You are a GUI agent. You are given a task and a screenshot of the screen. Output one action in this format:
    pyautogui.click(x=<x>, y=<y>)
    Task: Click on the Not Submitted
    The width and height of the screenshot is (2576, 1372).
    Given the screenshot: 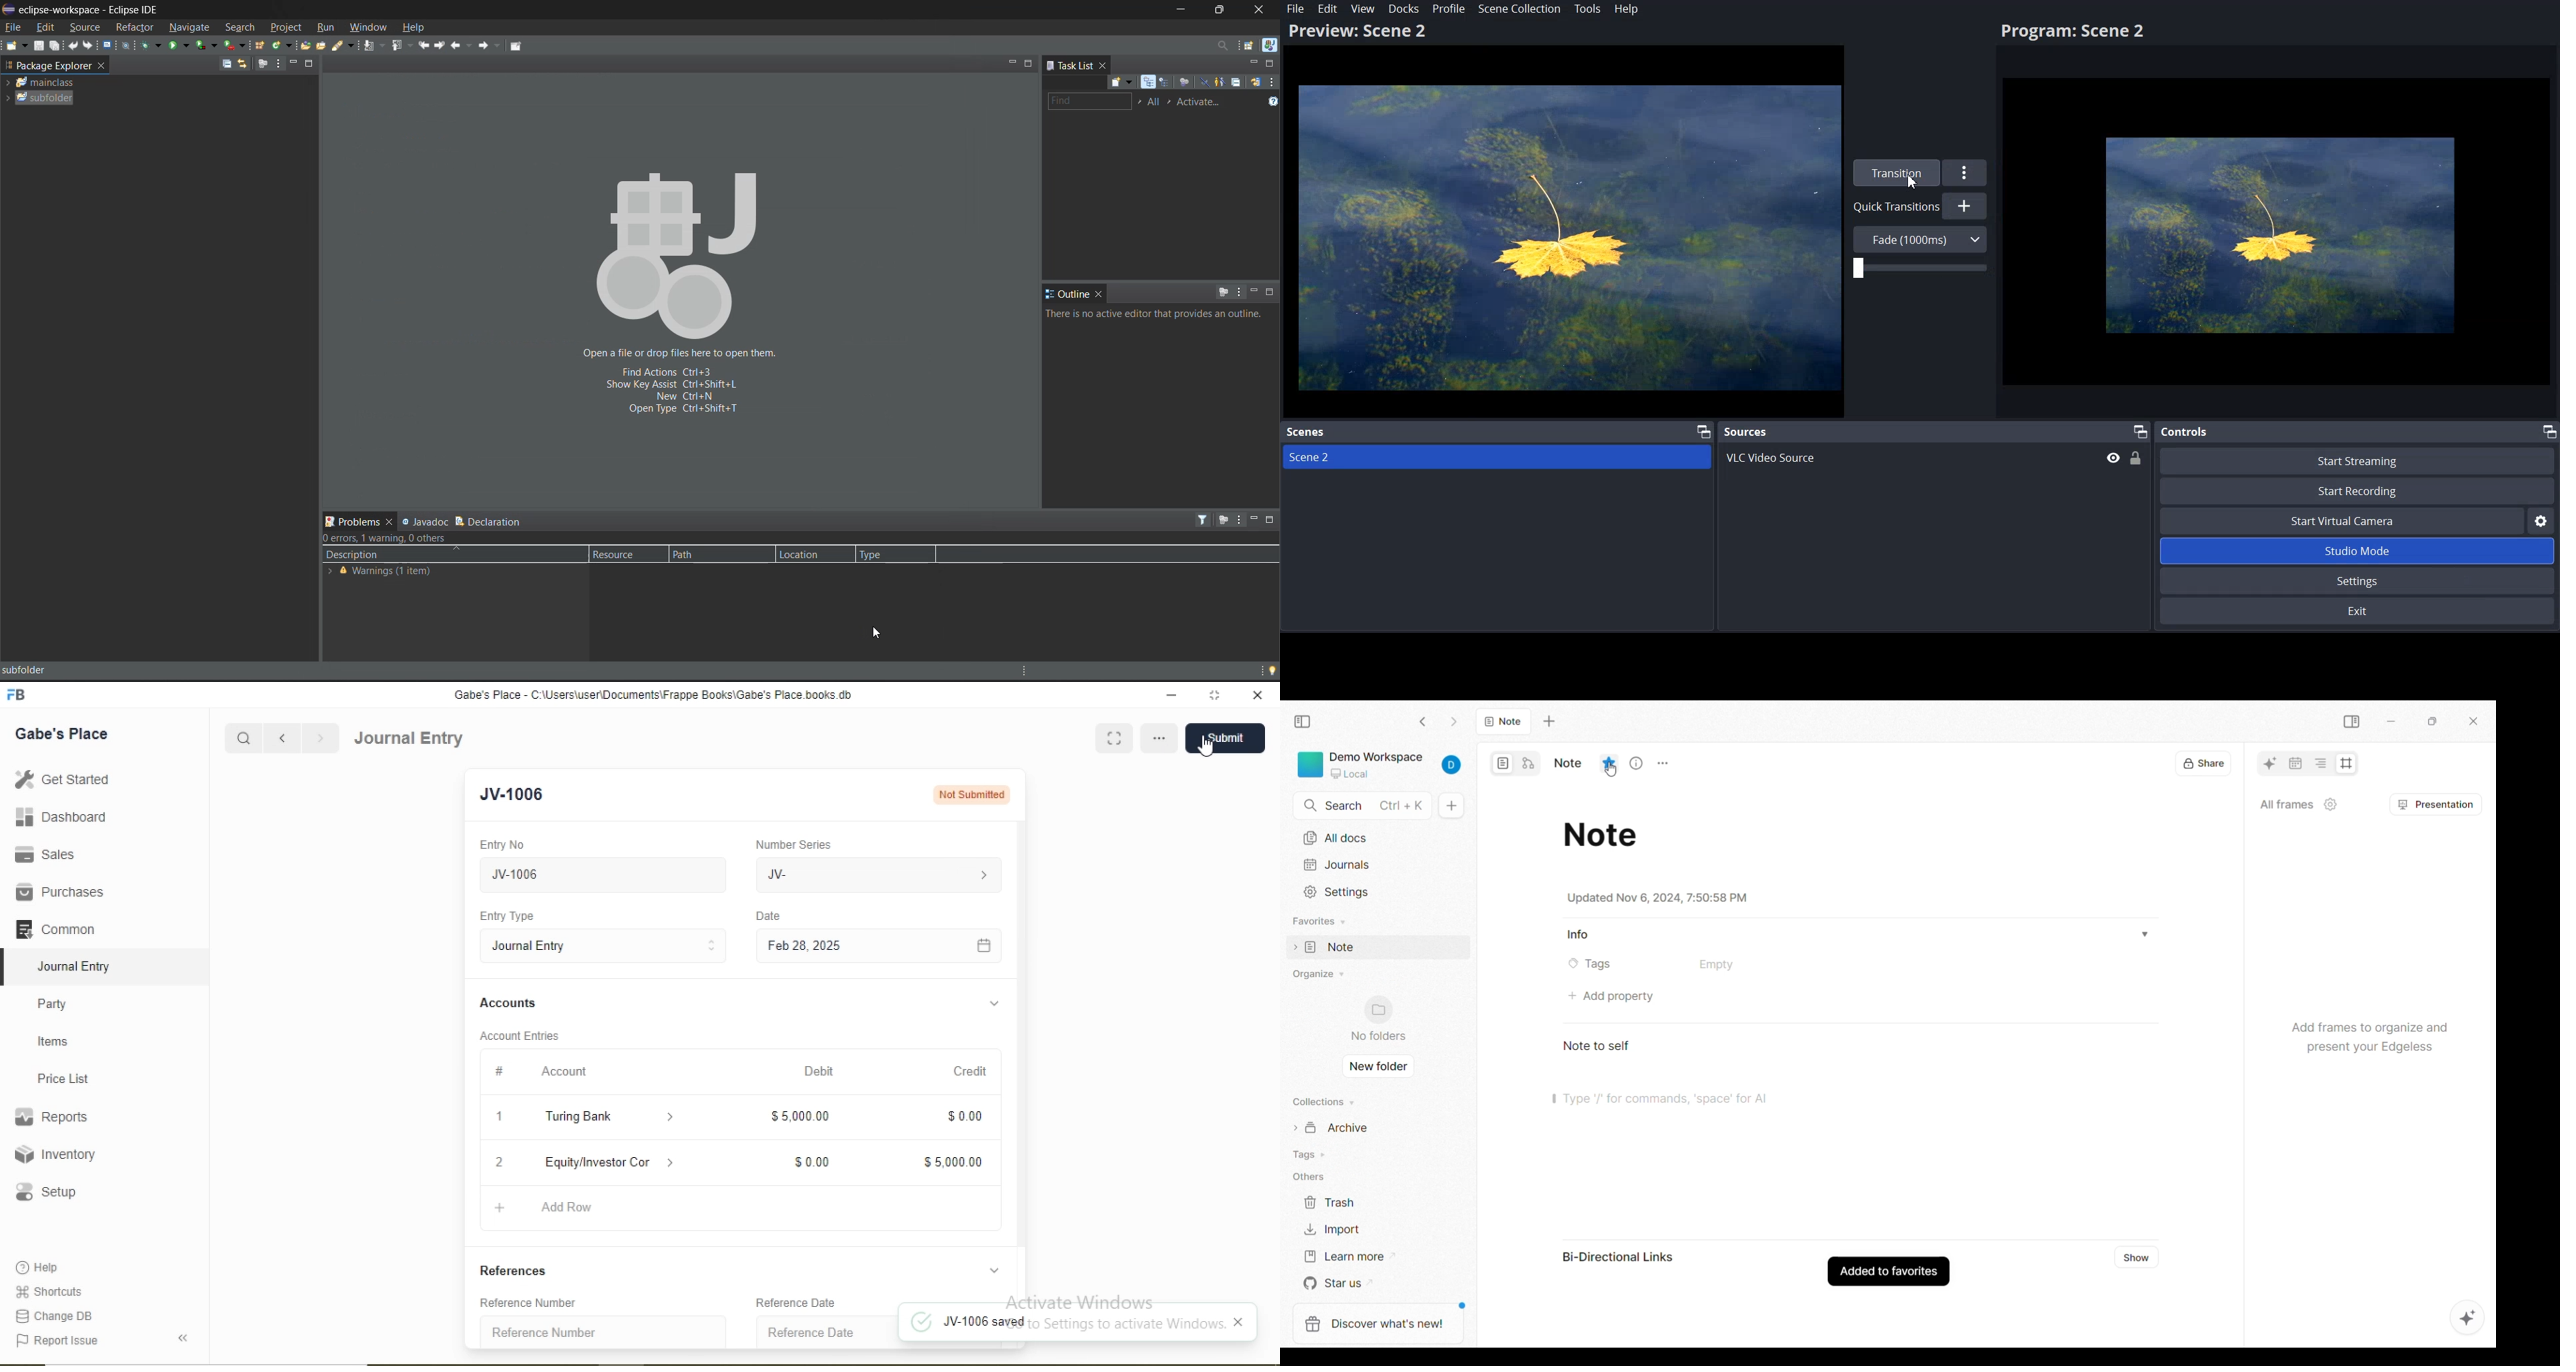 What is the action you would take?
    pyautogui.click(x=971, y=794)
    